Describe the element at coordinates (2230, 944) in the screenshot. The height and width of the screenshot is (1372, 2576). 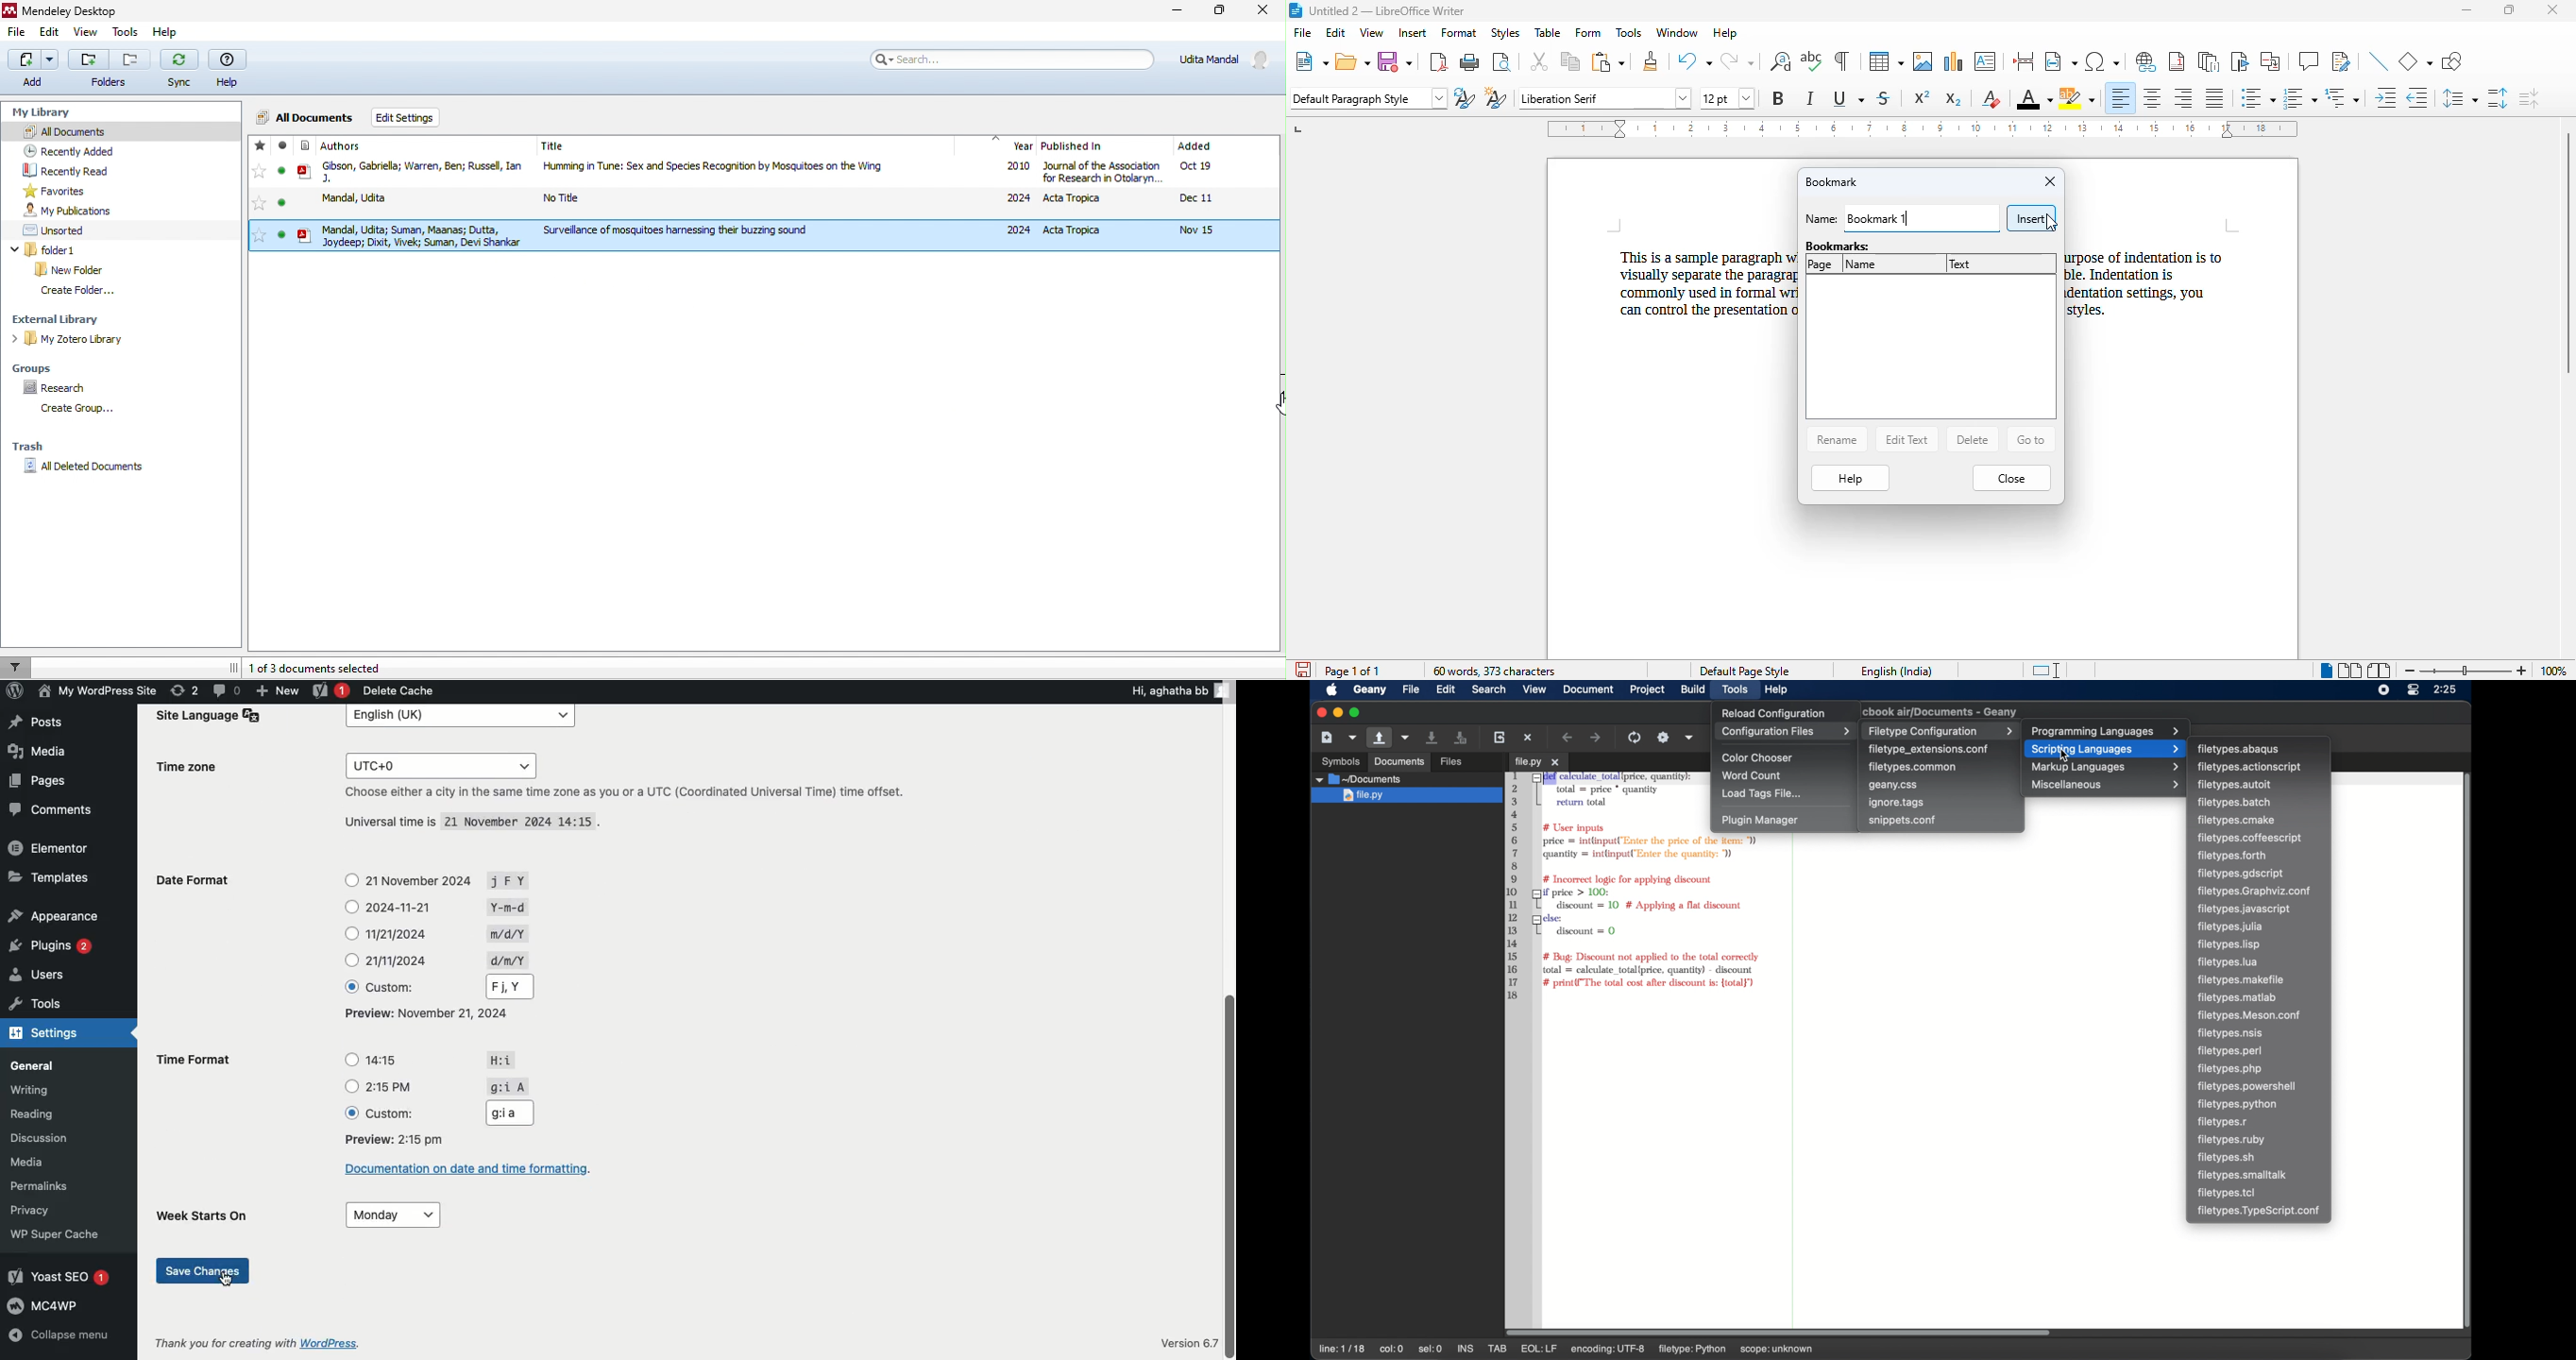
I see `filetypes` at that location.